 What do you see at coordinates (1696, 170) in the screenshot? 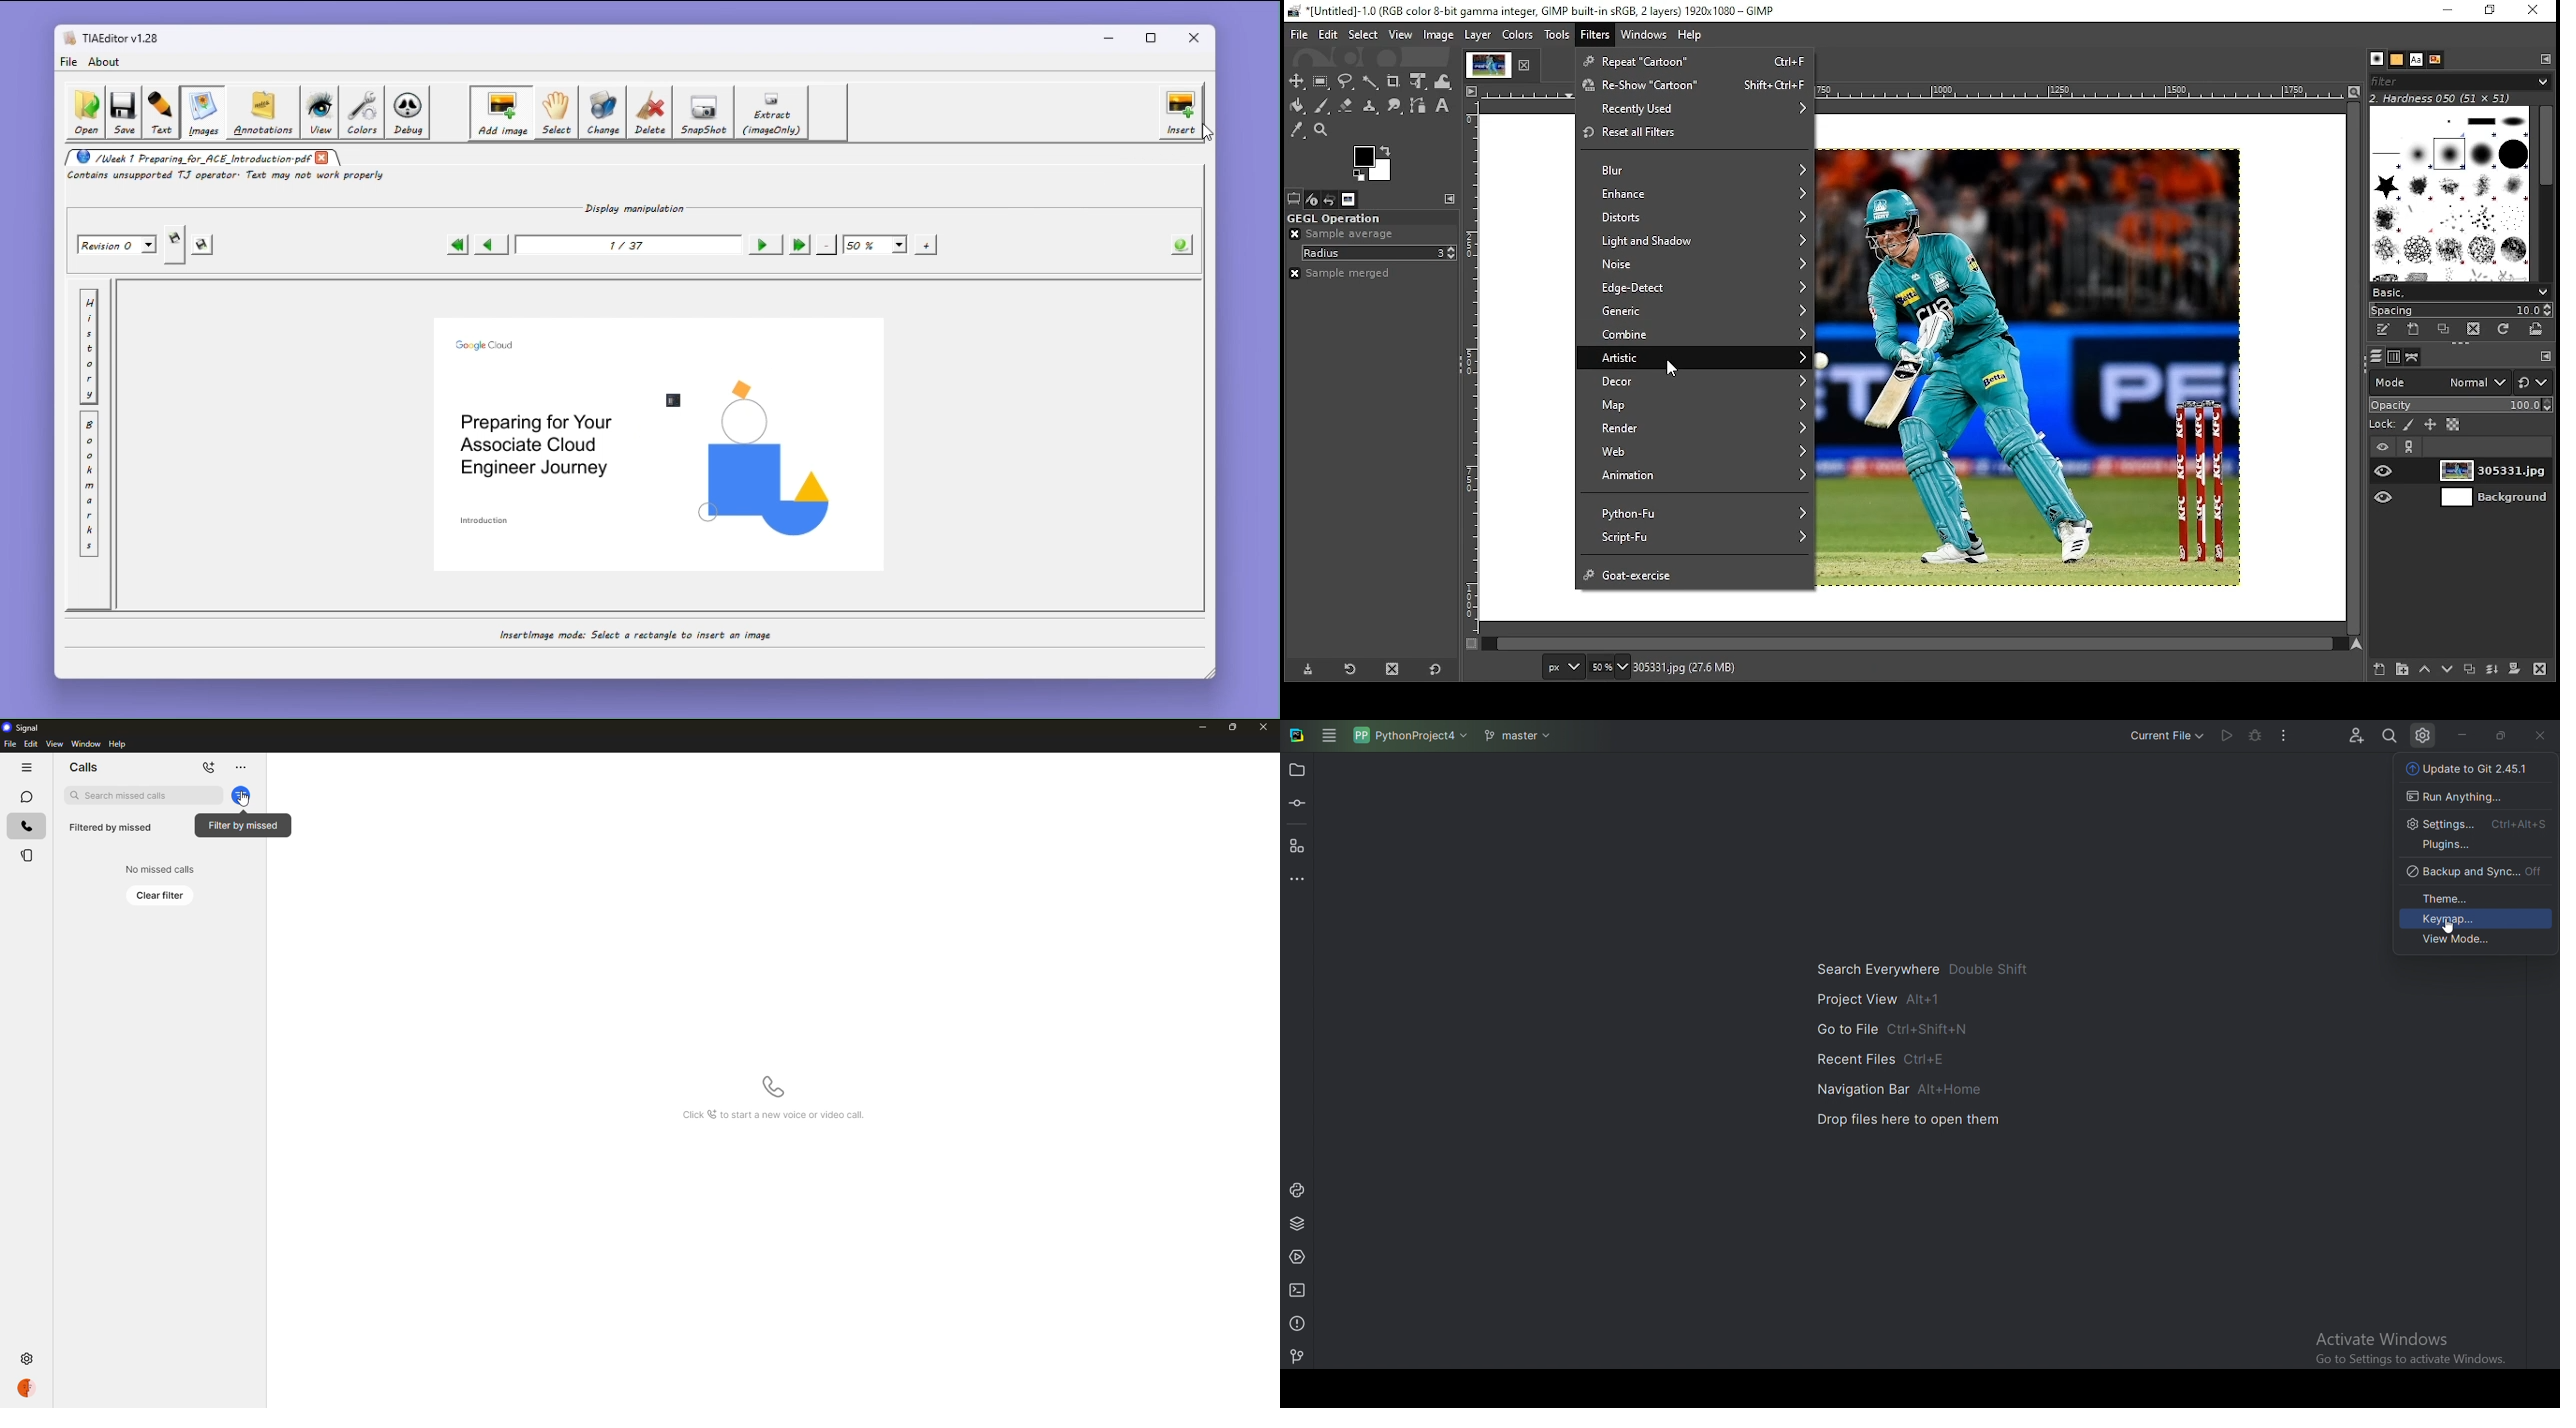
I see `blur` at bounding box center [1696, 170].